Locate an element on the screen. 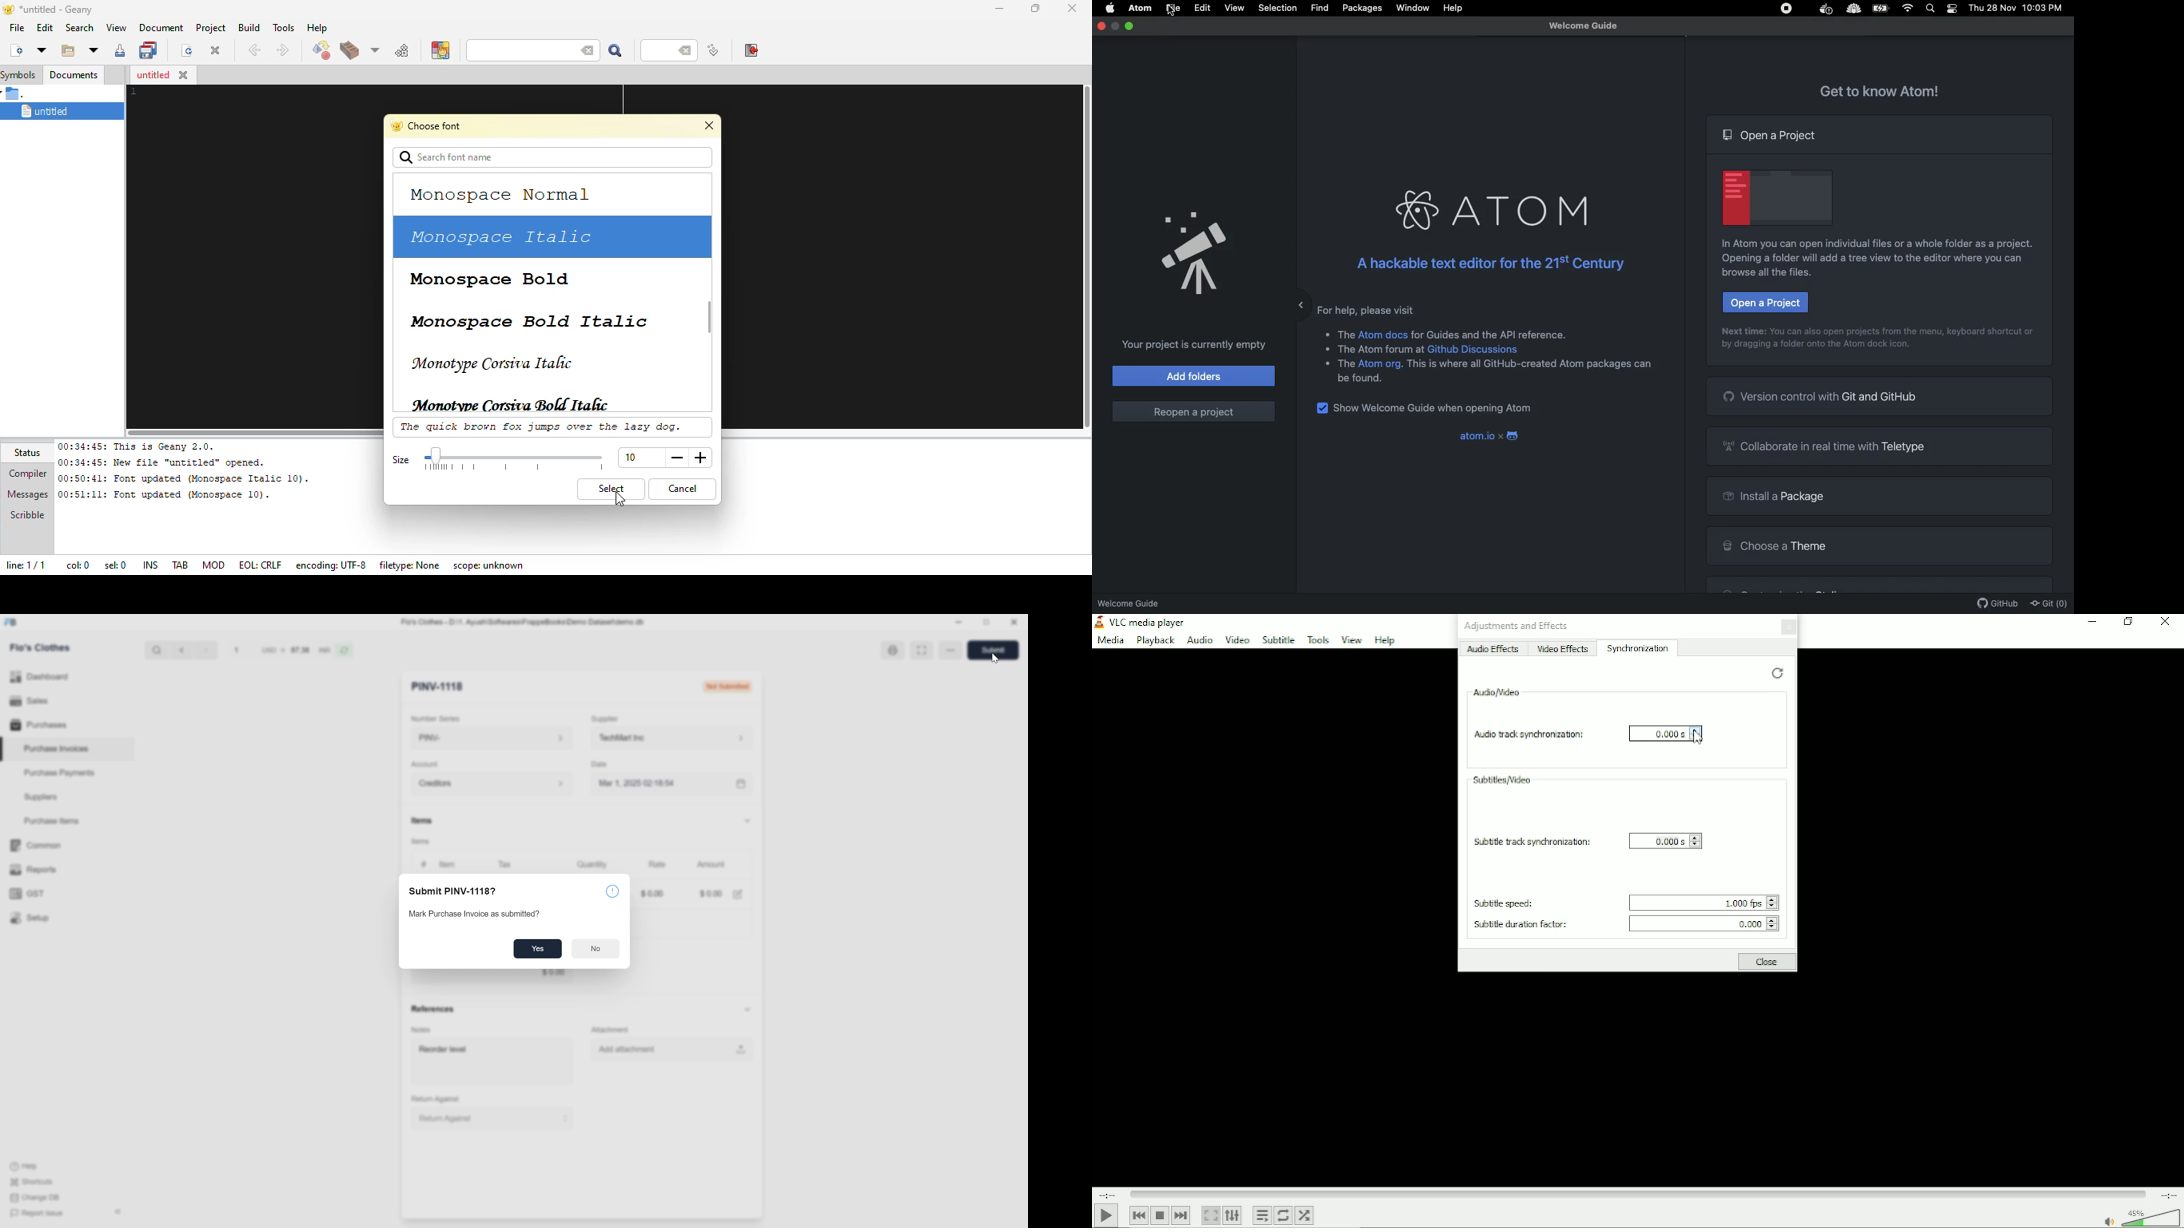 This screenshot has width=2184, height=1232. Mark Purchase Invoice as submitted? is located at coordinates (482, 914).